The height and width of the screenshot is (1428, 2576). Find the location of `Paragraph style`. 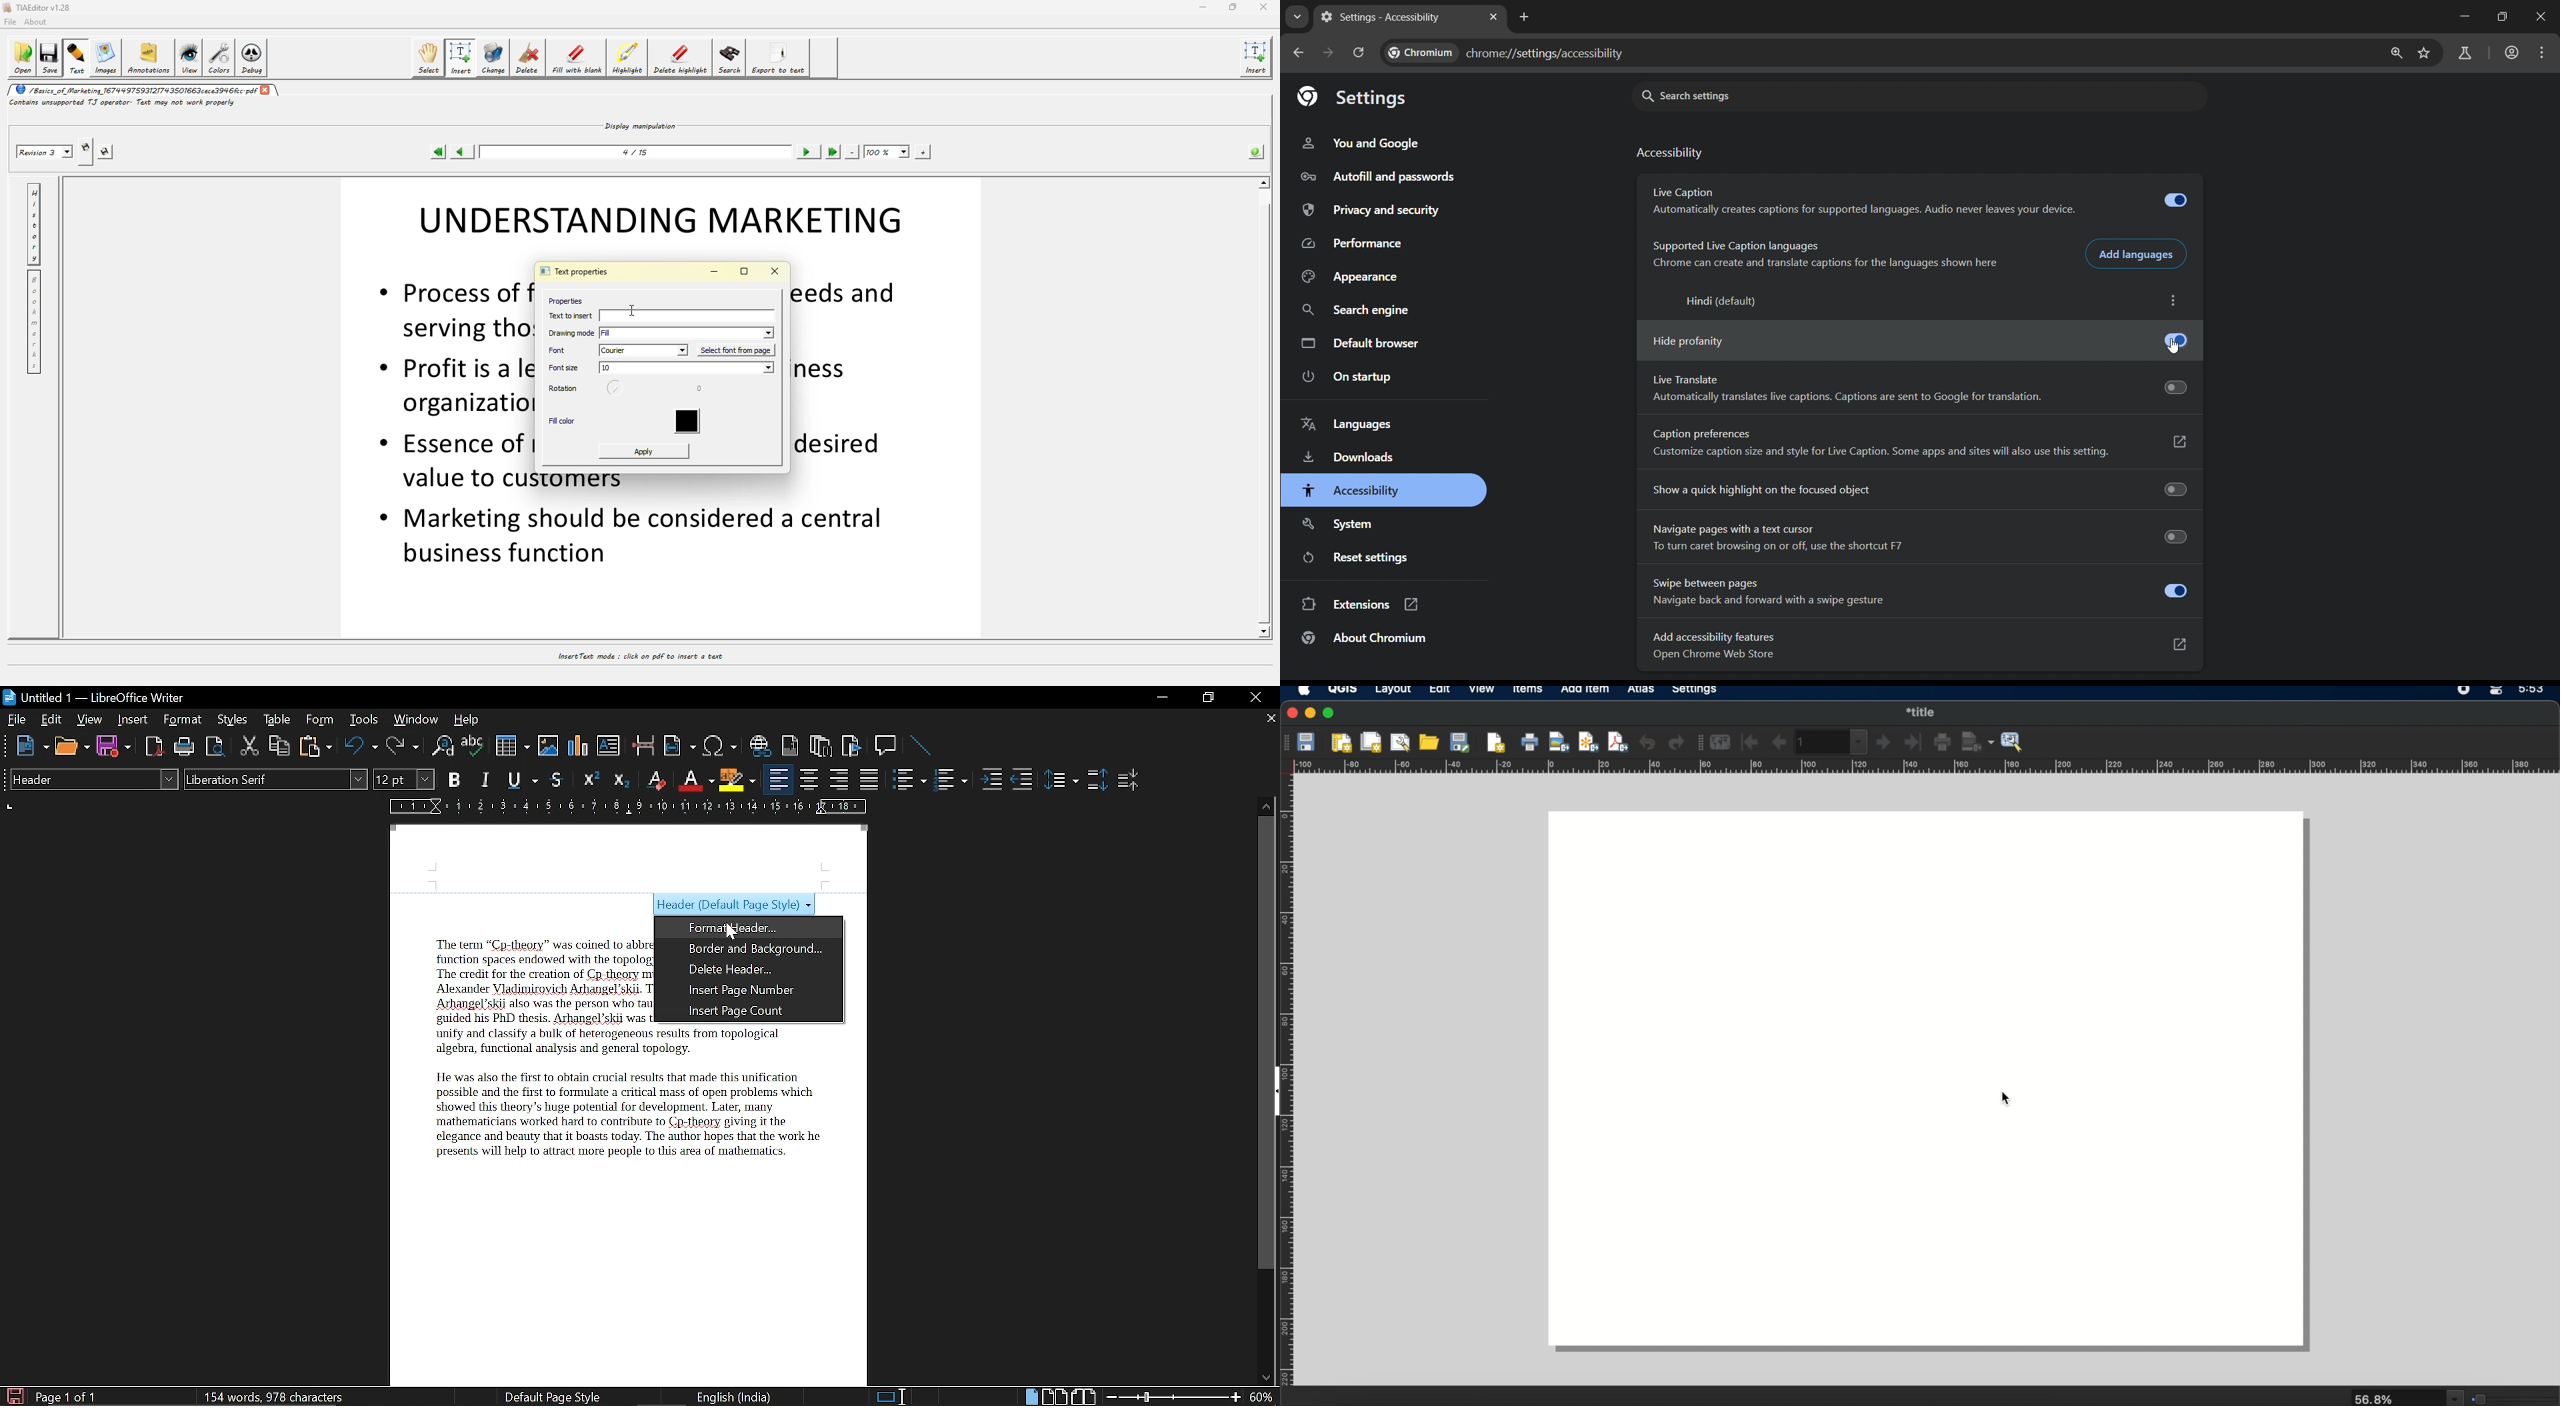

Paragraph style is located at coordinates (91, 779).